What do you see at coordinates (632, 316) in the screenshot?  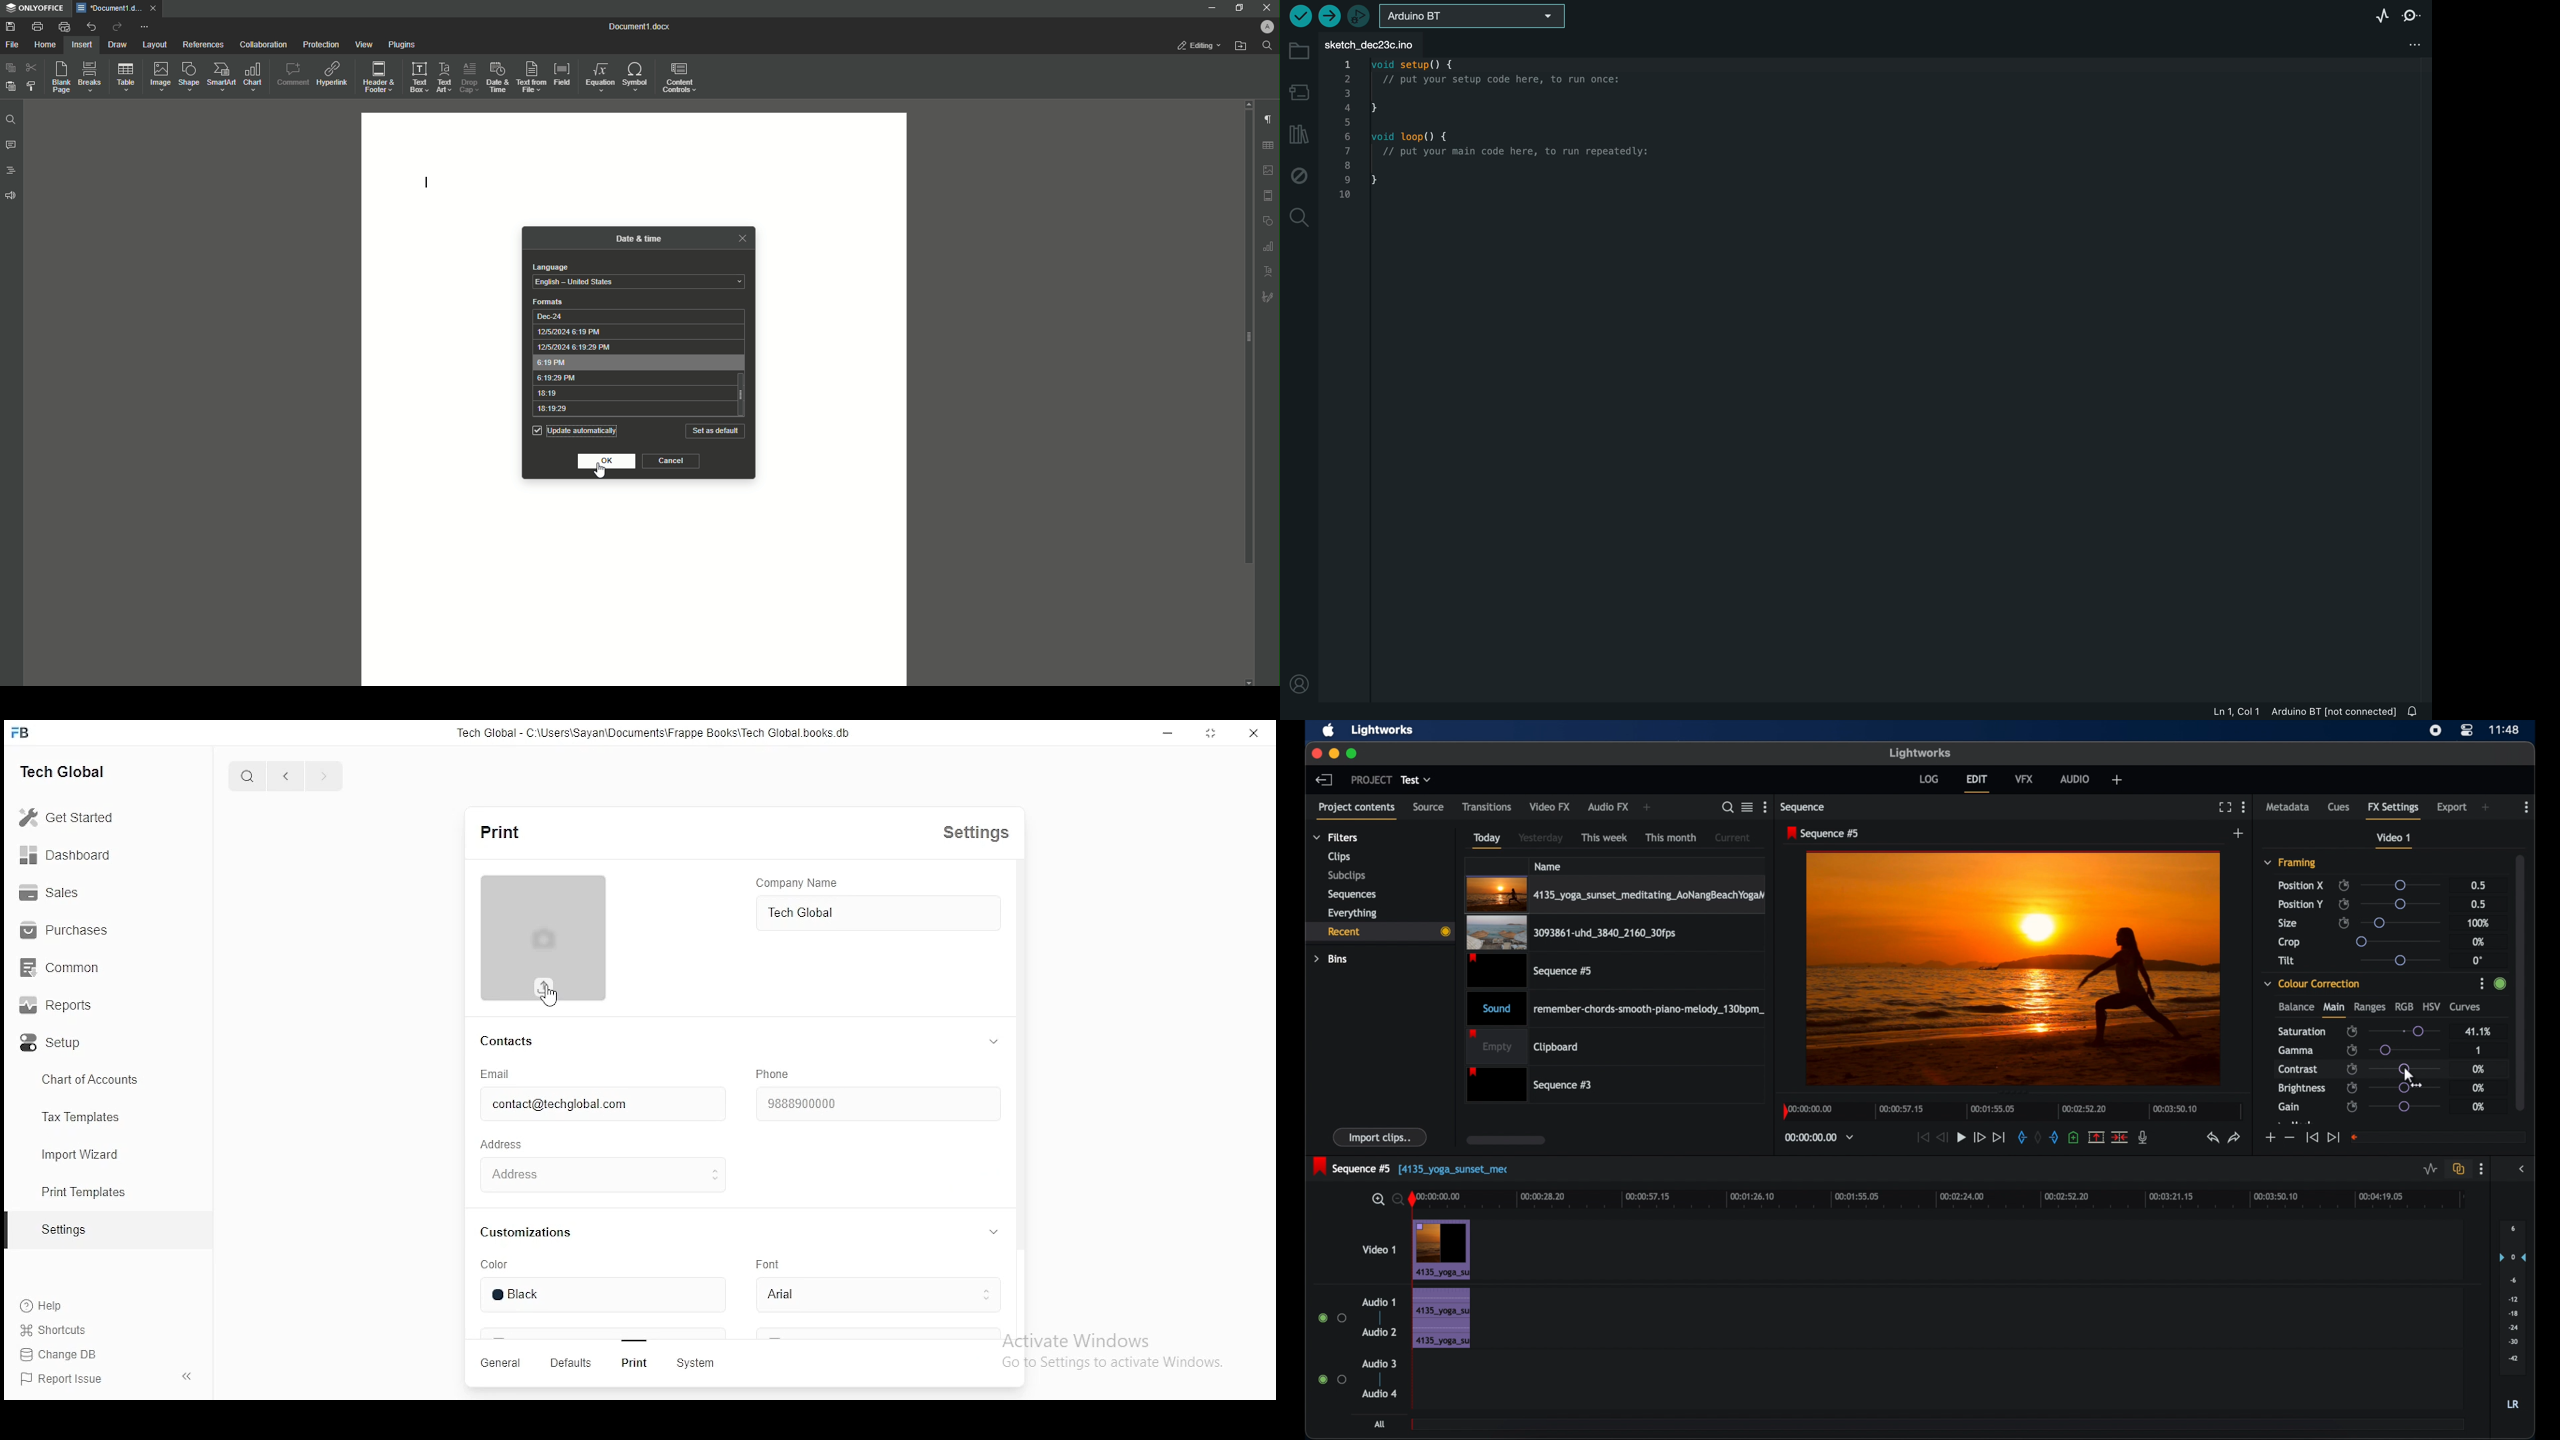 I see `Dec-24` at bounding box center [632, 316].